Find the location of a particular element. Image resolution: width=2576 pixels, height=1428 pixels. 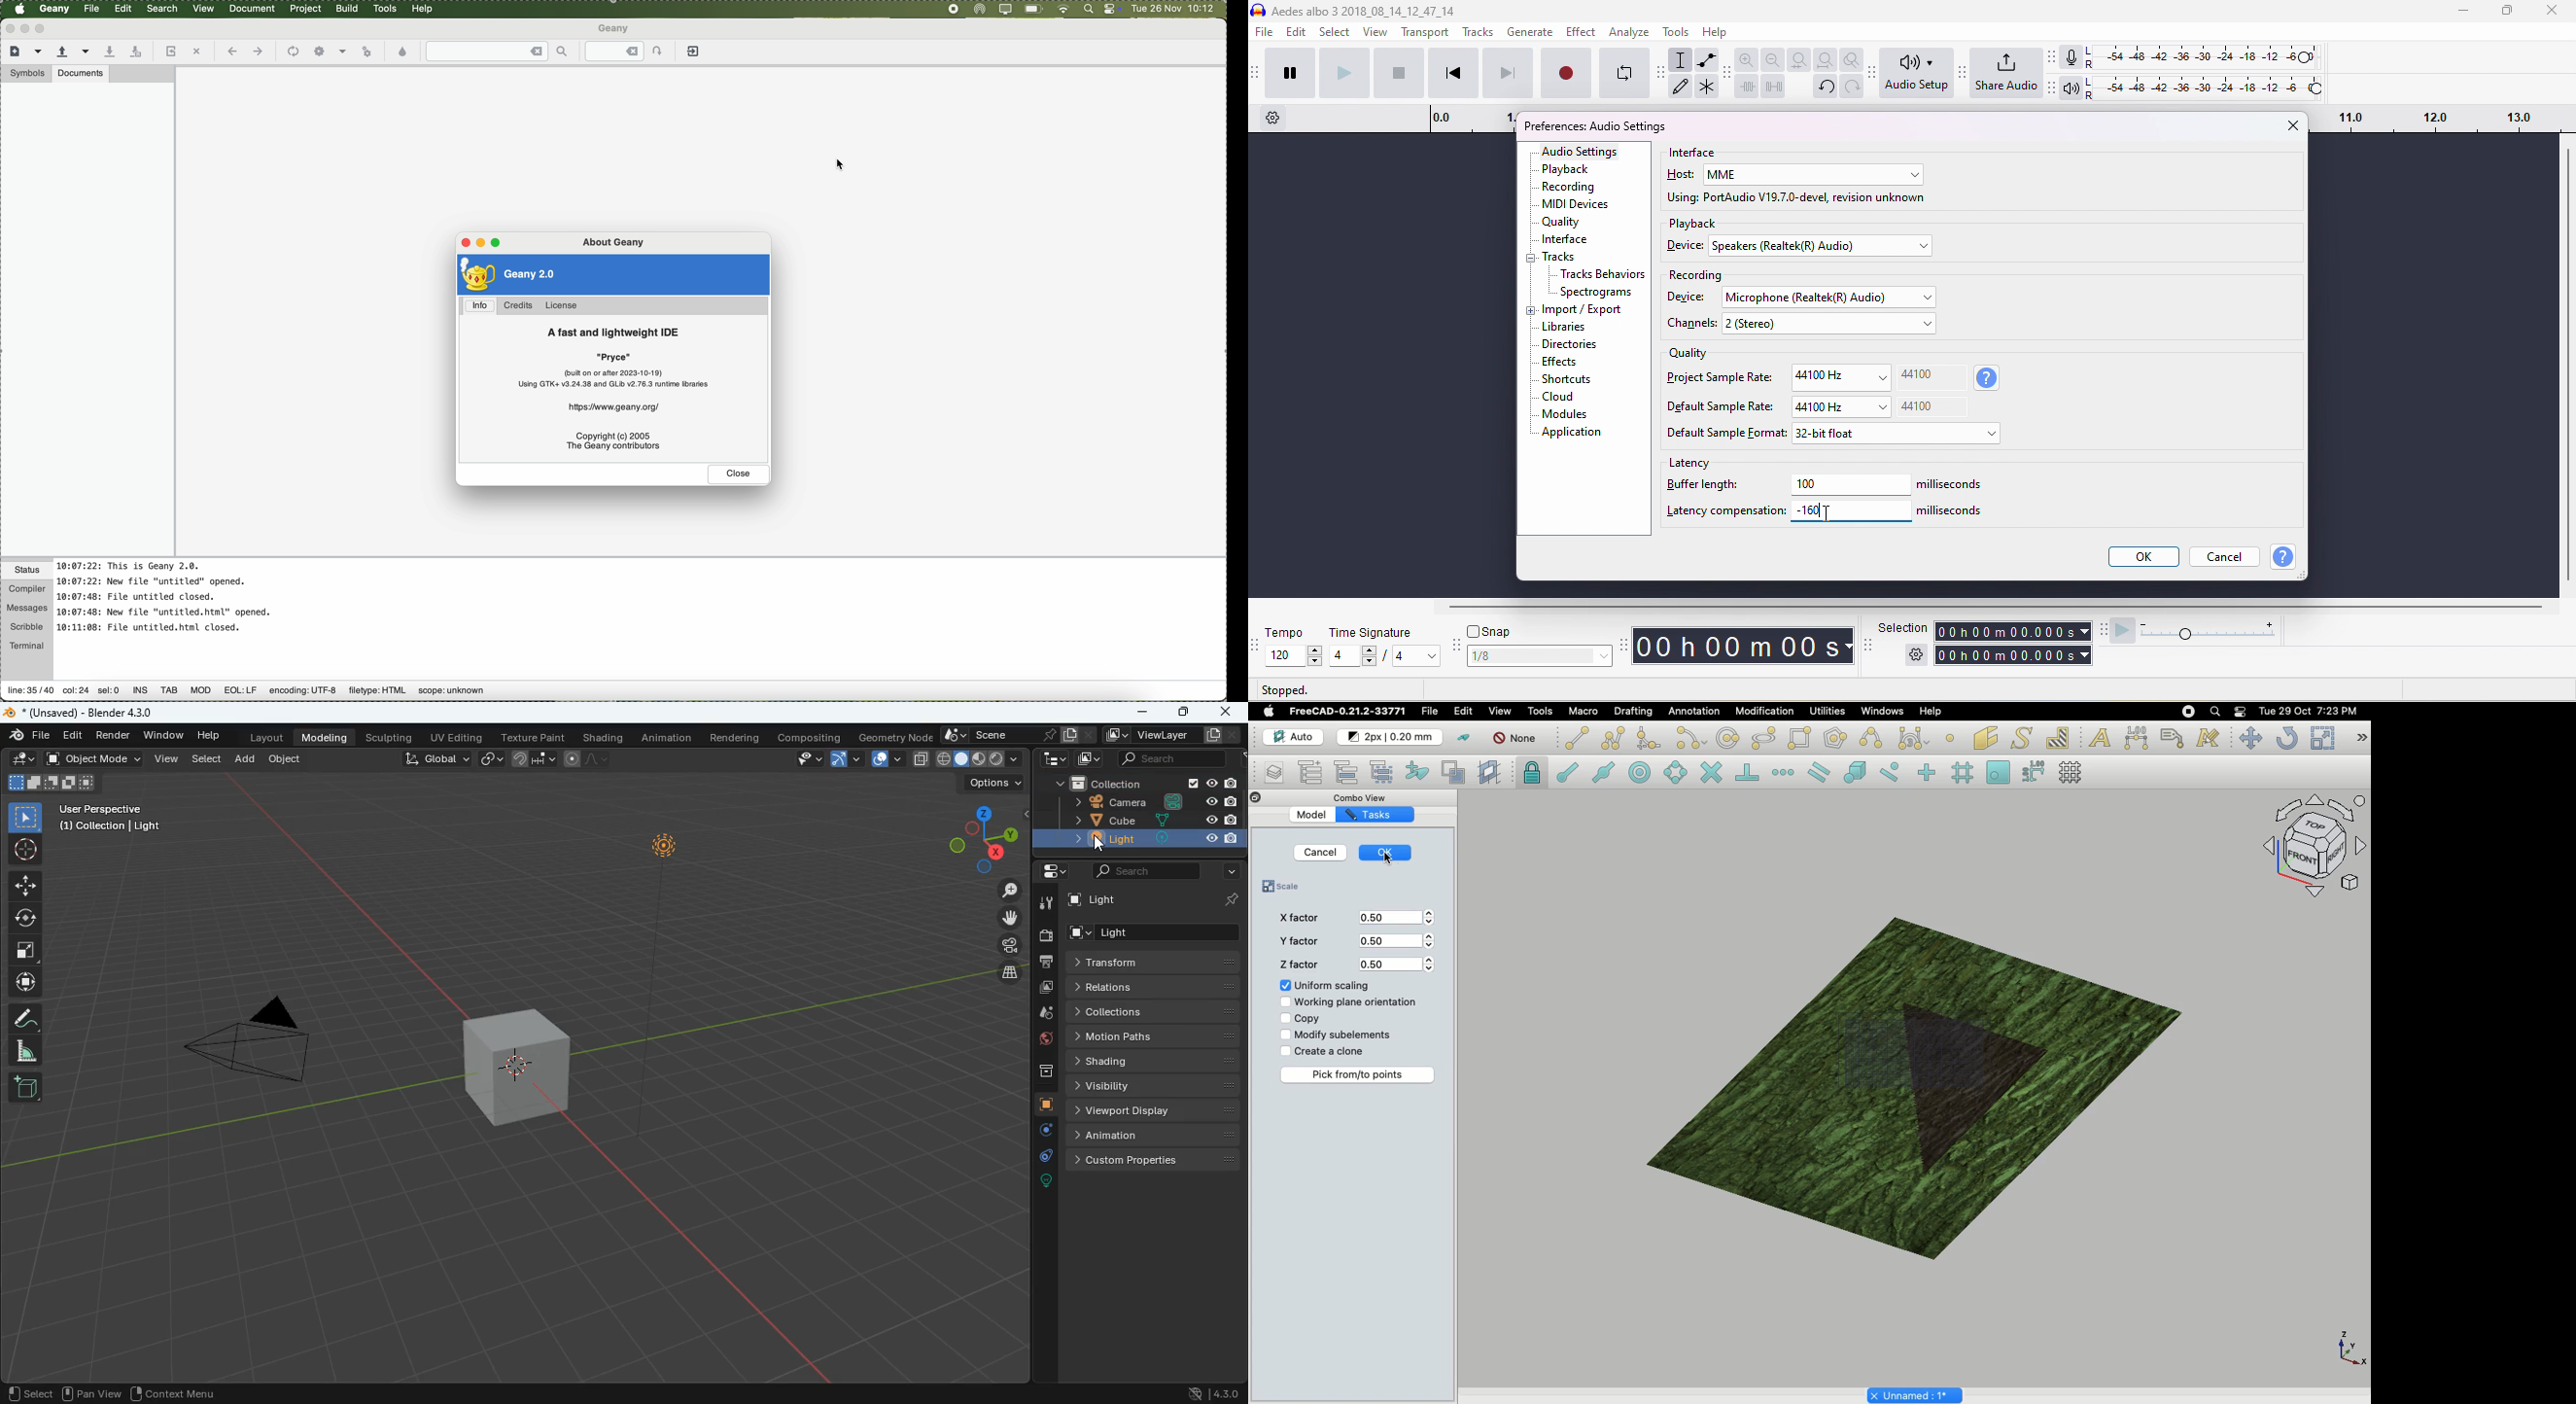

record is located at coordinates (1565, 71).